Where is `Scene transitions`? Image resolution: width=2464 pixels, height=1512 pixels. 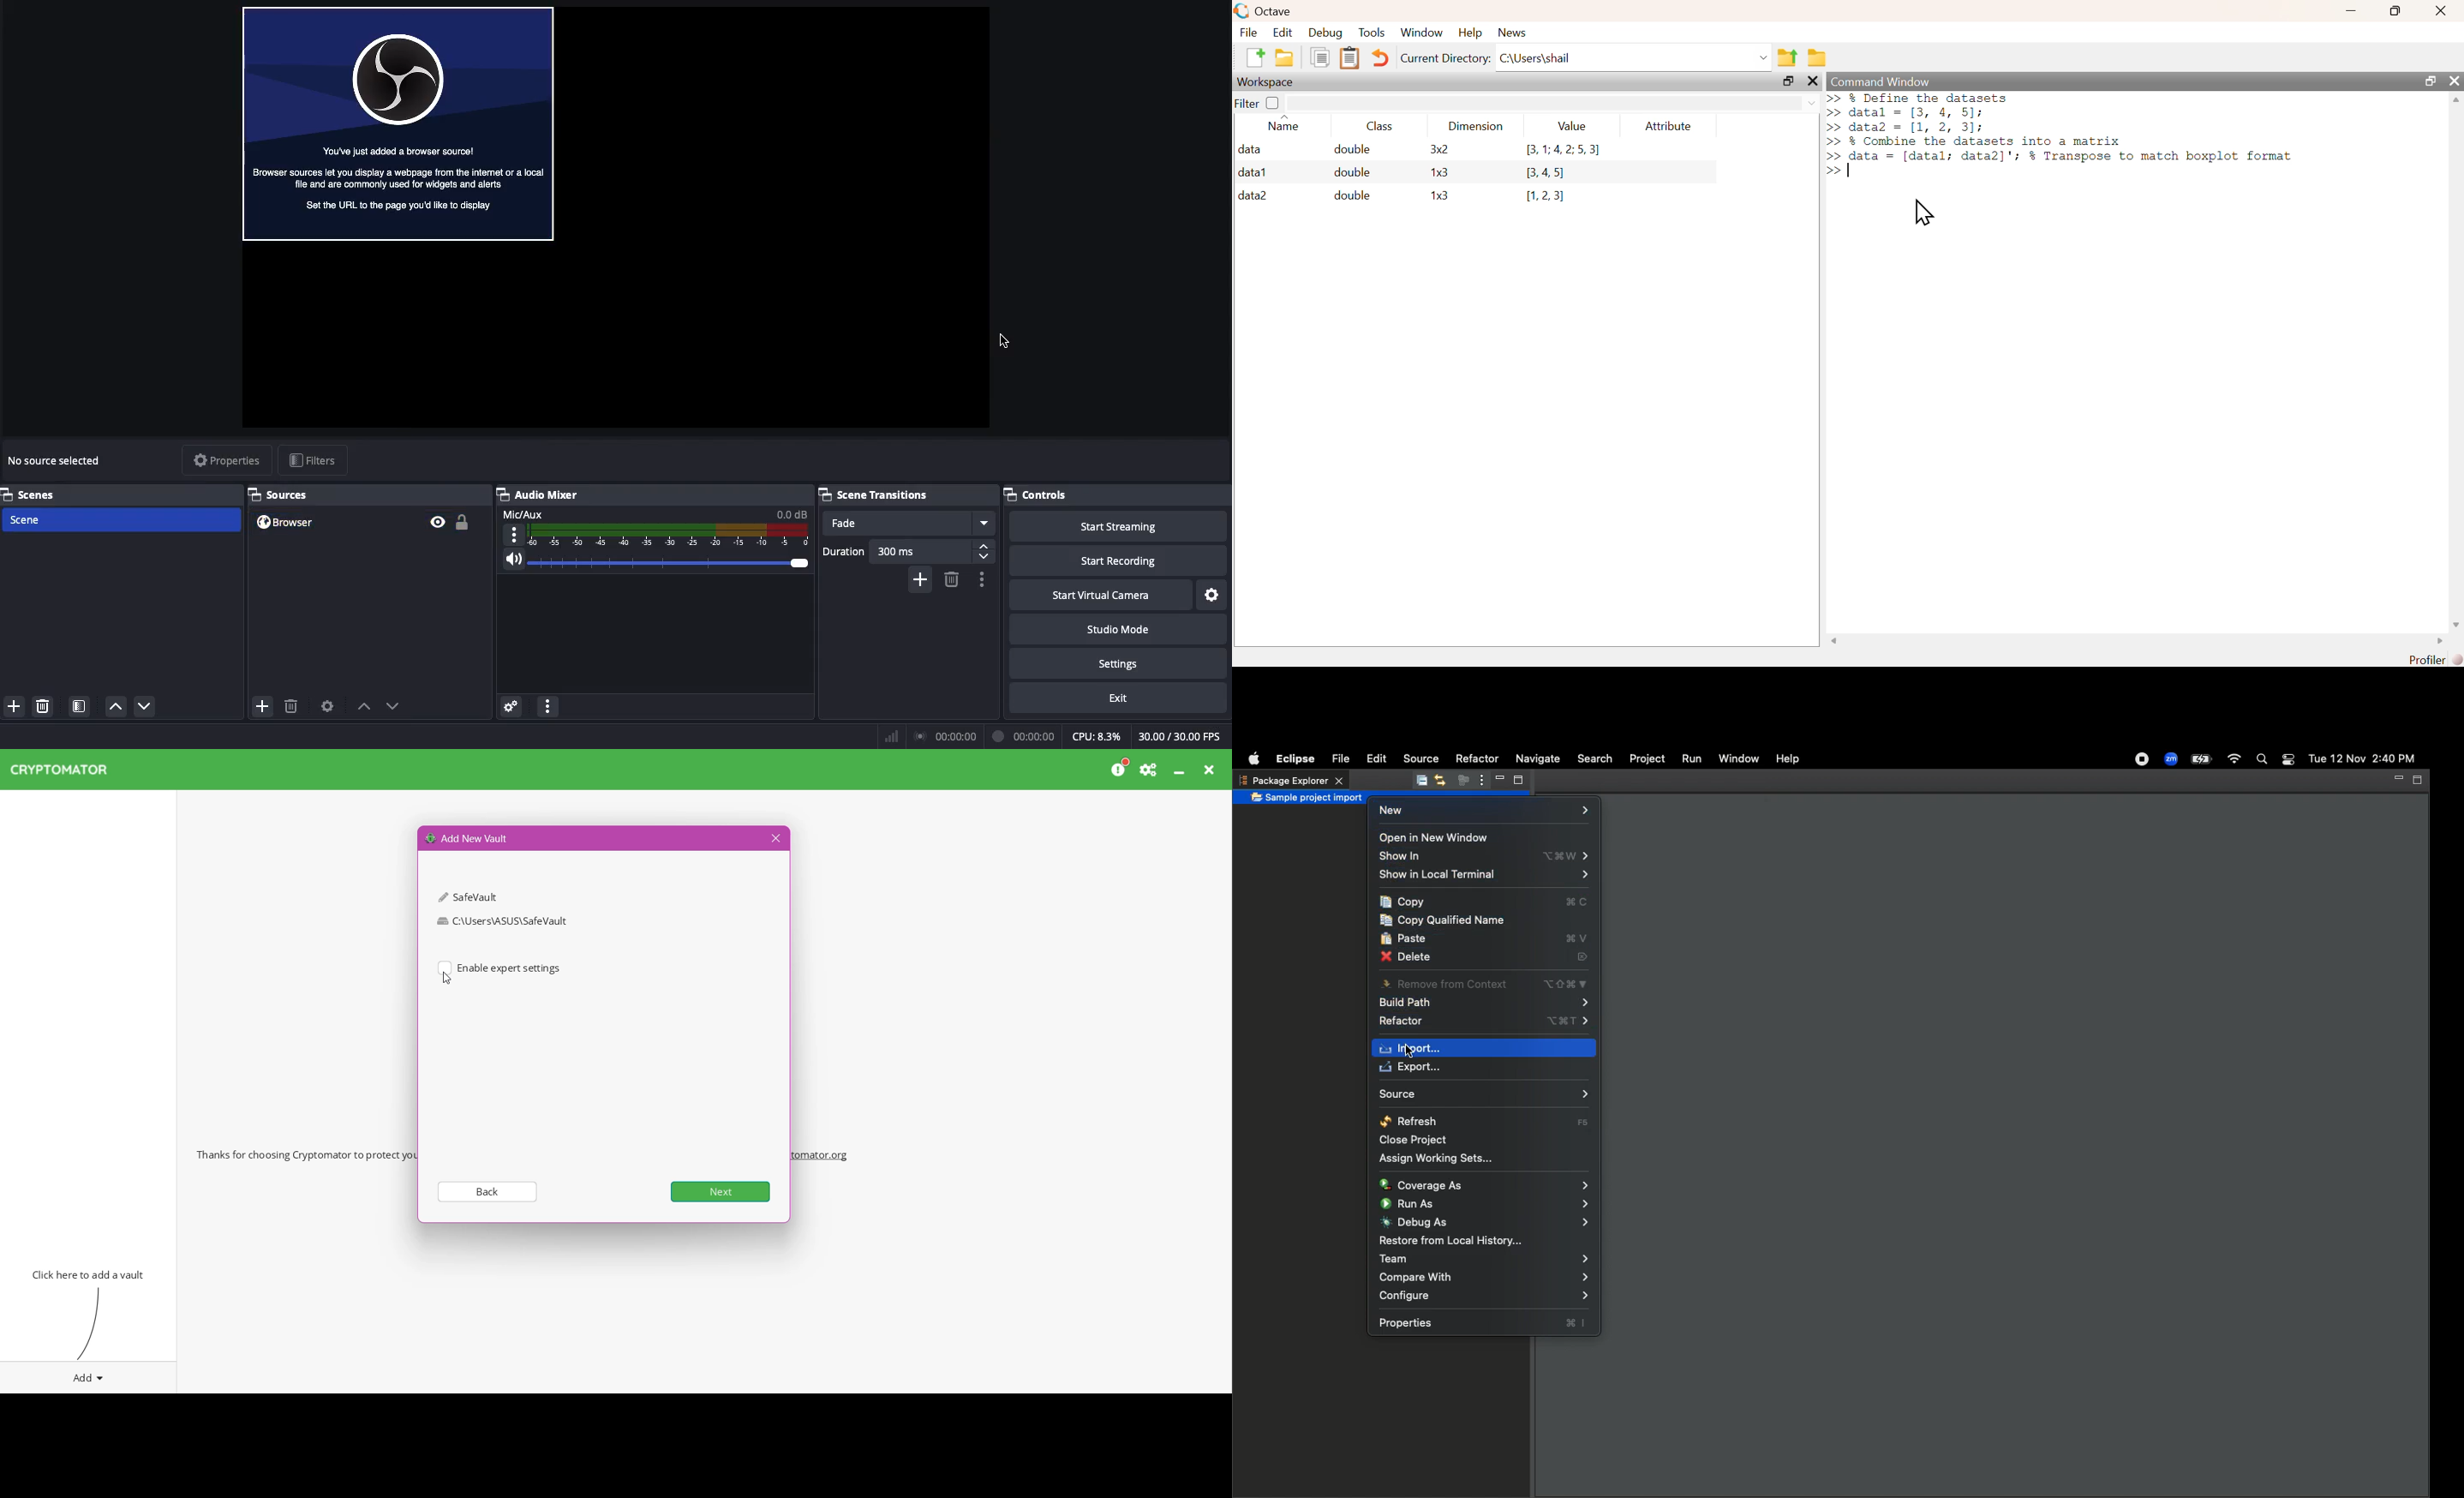
Scene transitions is located at coordinates (875, 495).